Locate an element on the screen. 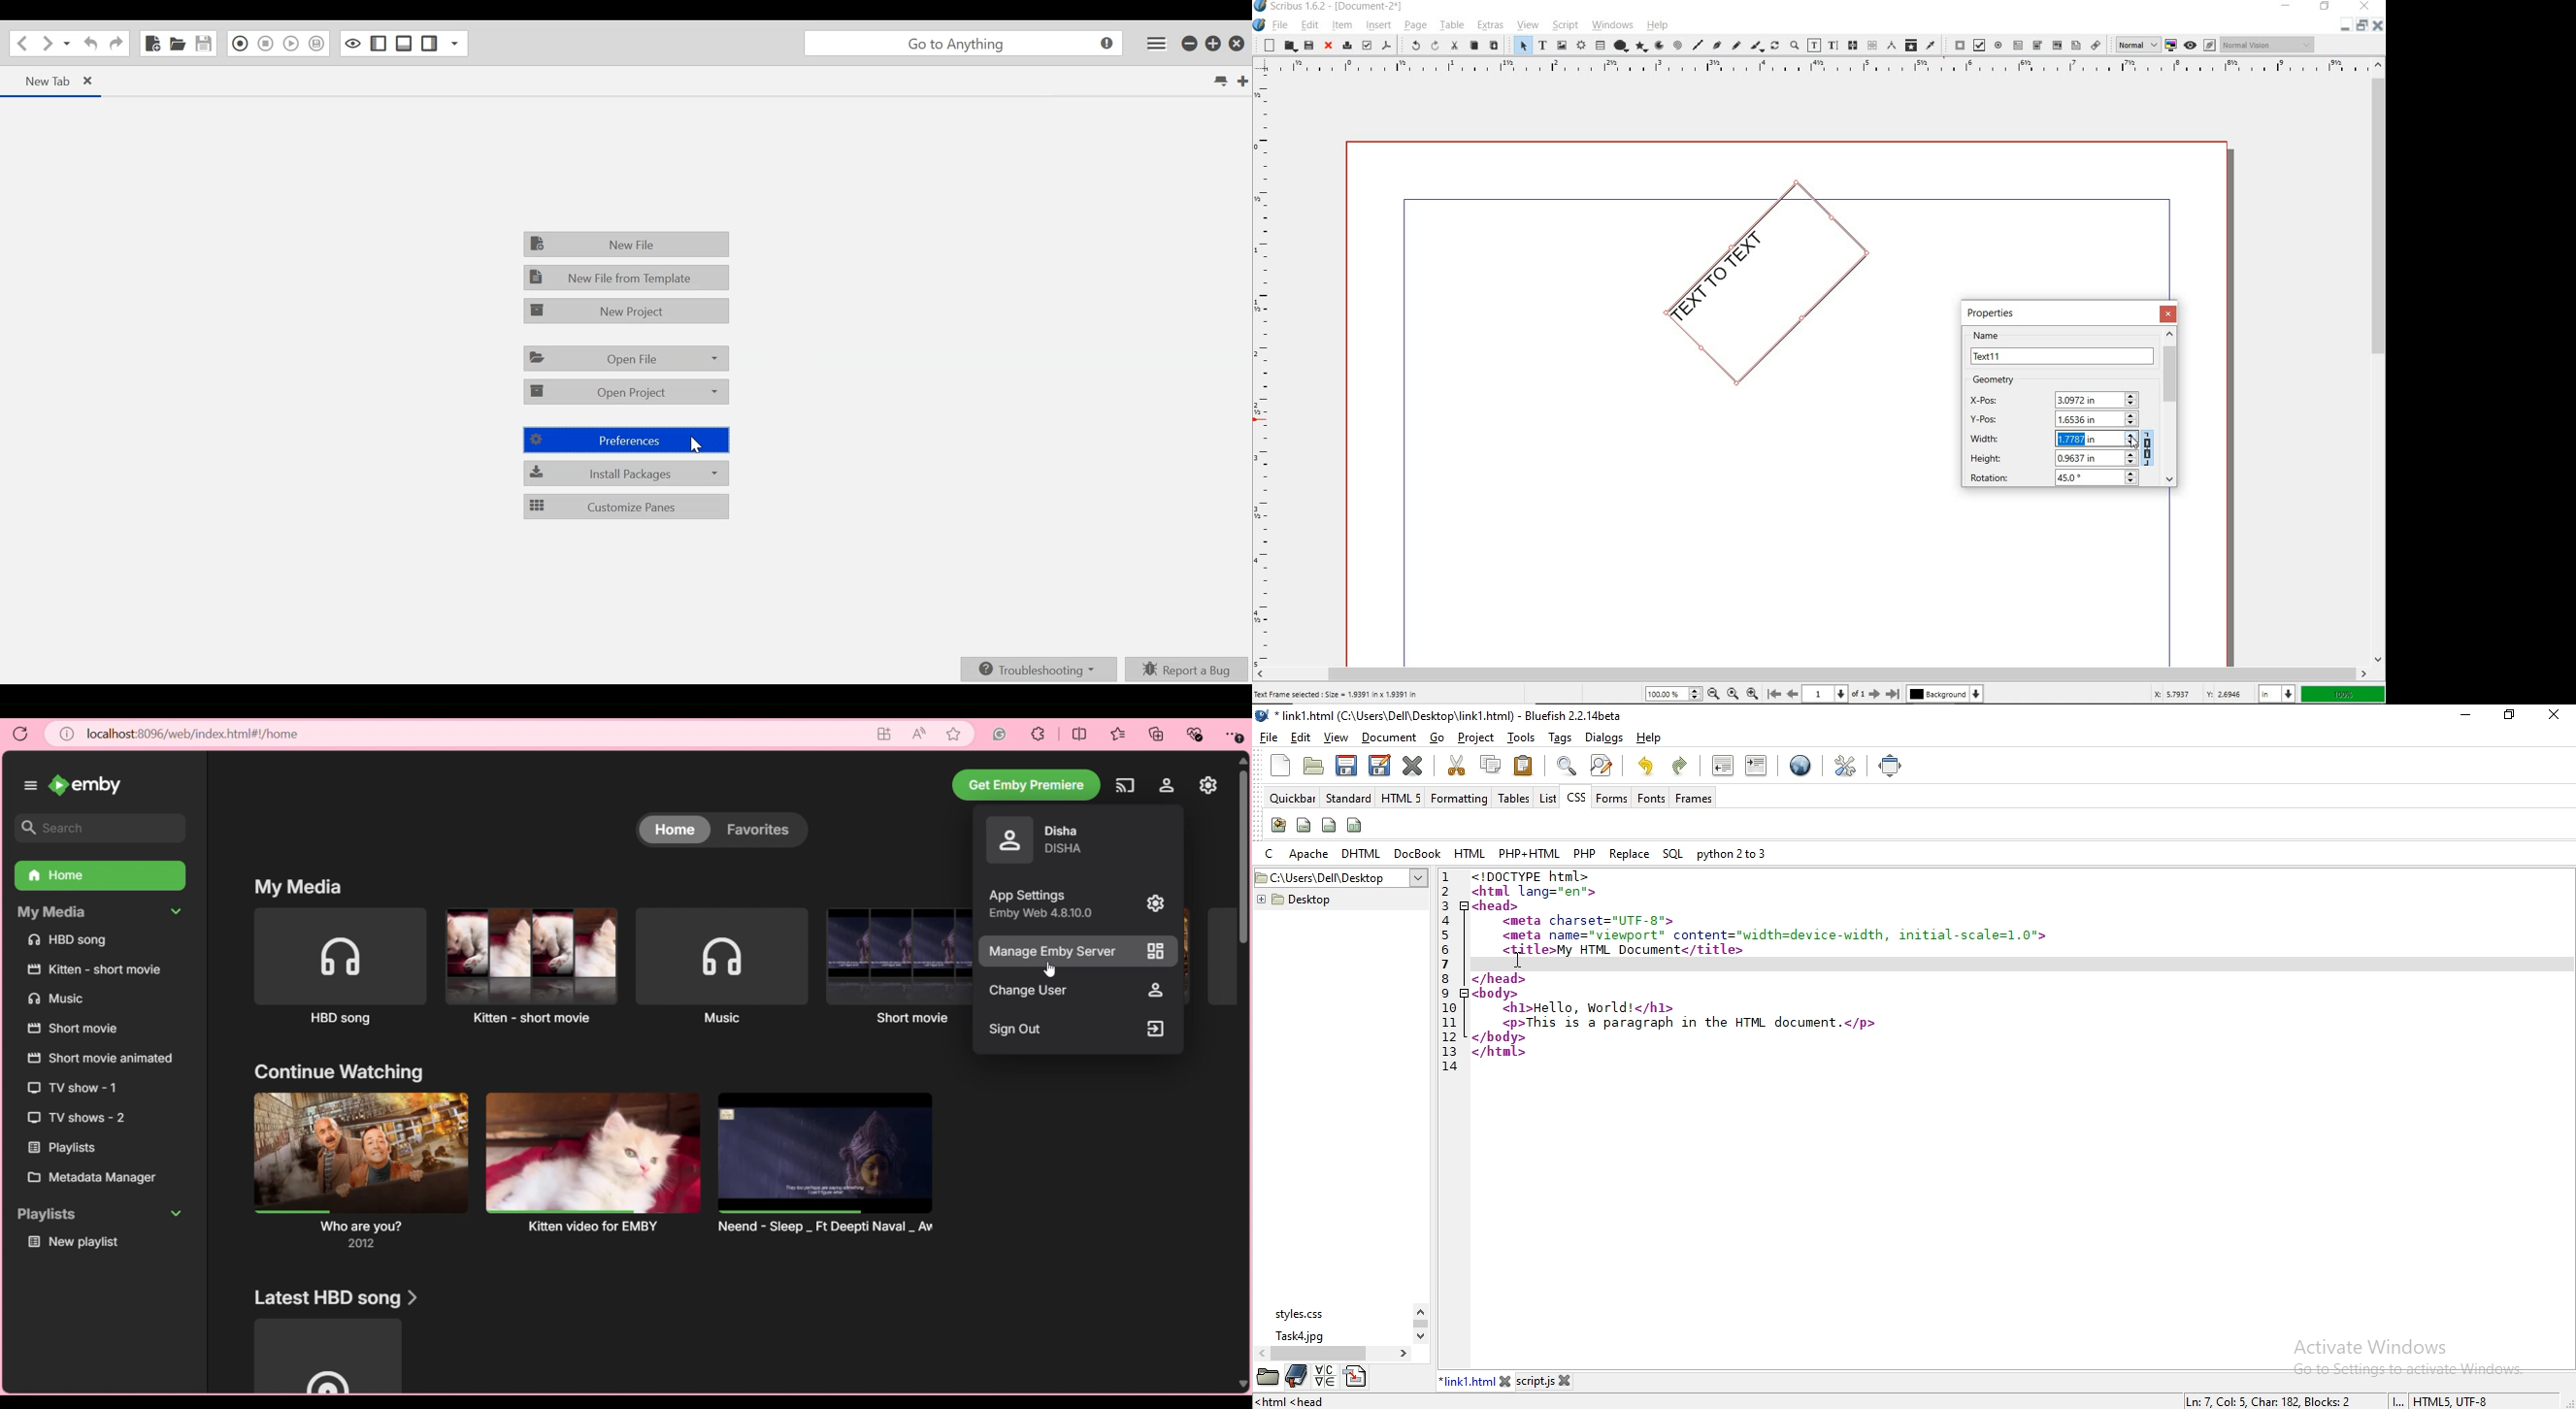 Image resolution: width=2576 pixels, height=1428 pixels. X-POS is located at coordinates (2054, 397).